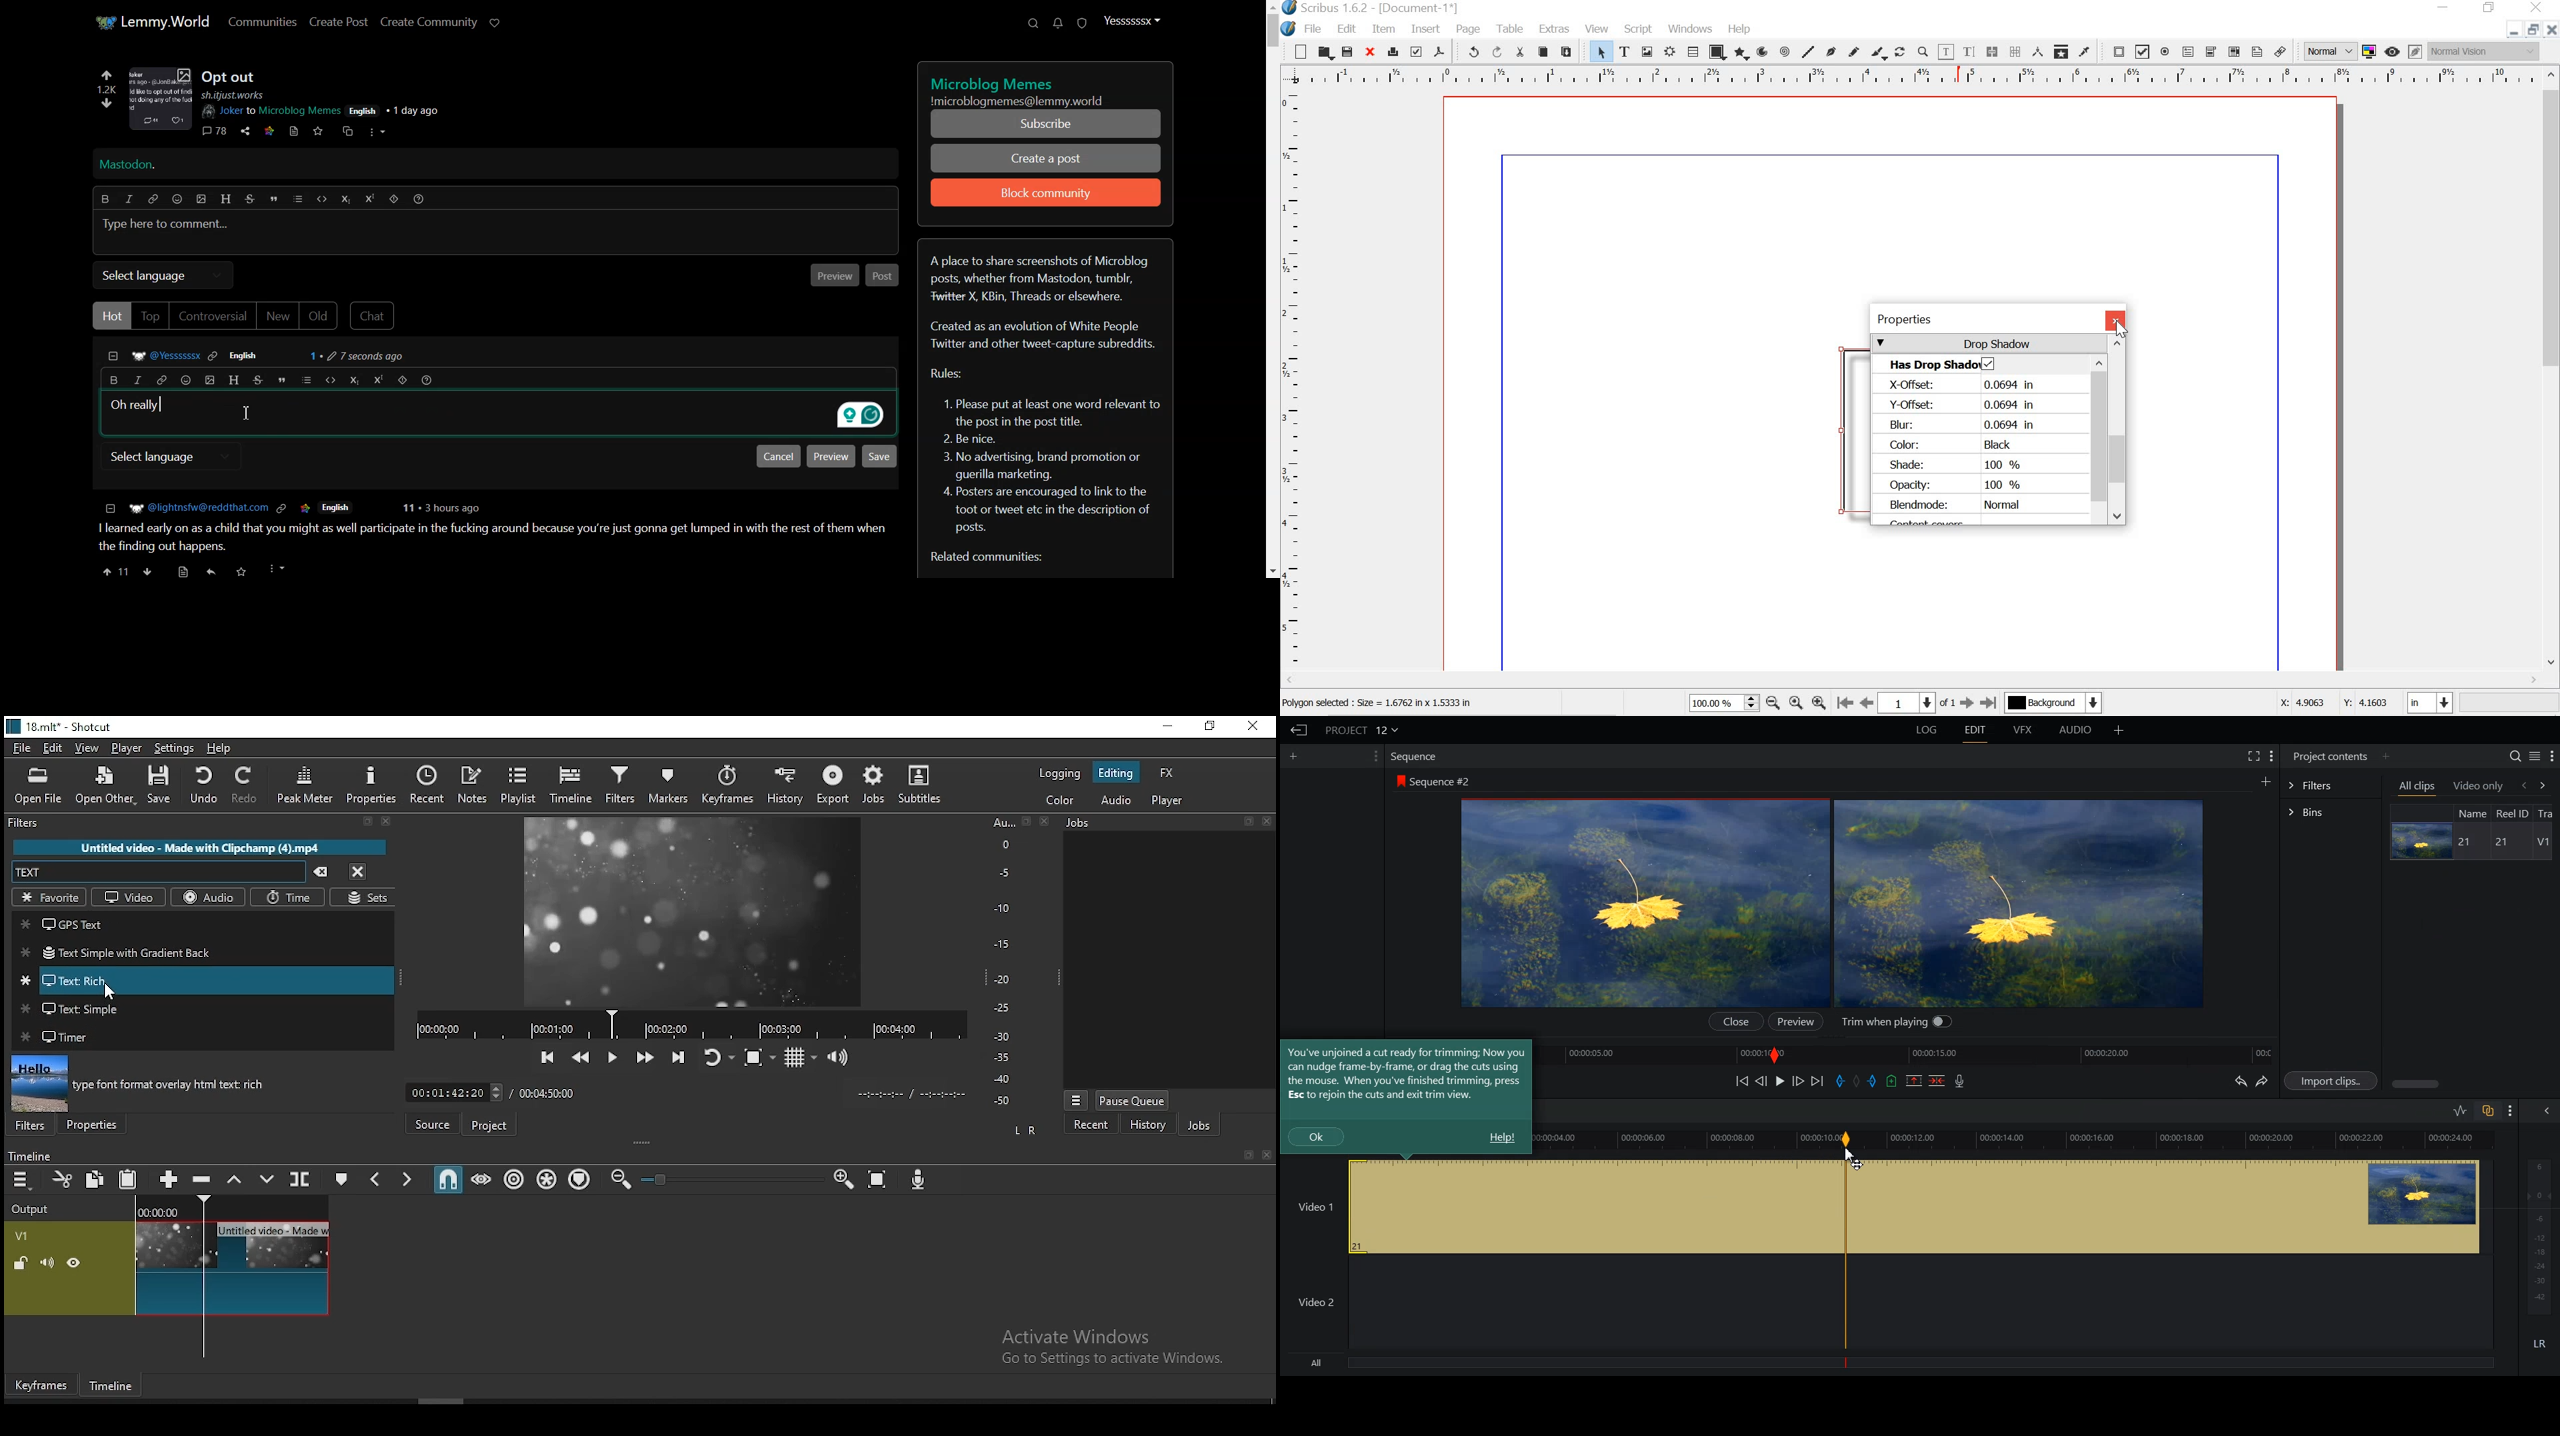 The width and height of the screenshot is (2576, 1456). Describe the element at coordinates (1553, 1302) in the screenshot. I see `Video 2` at that location.